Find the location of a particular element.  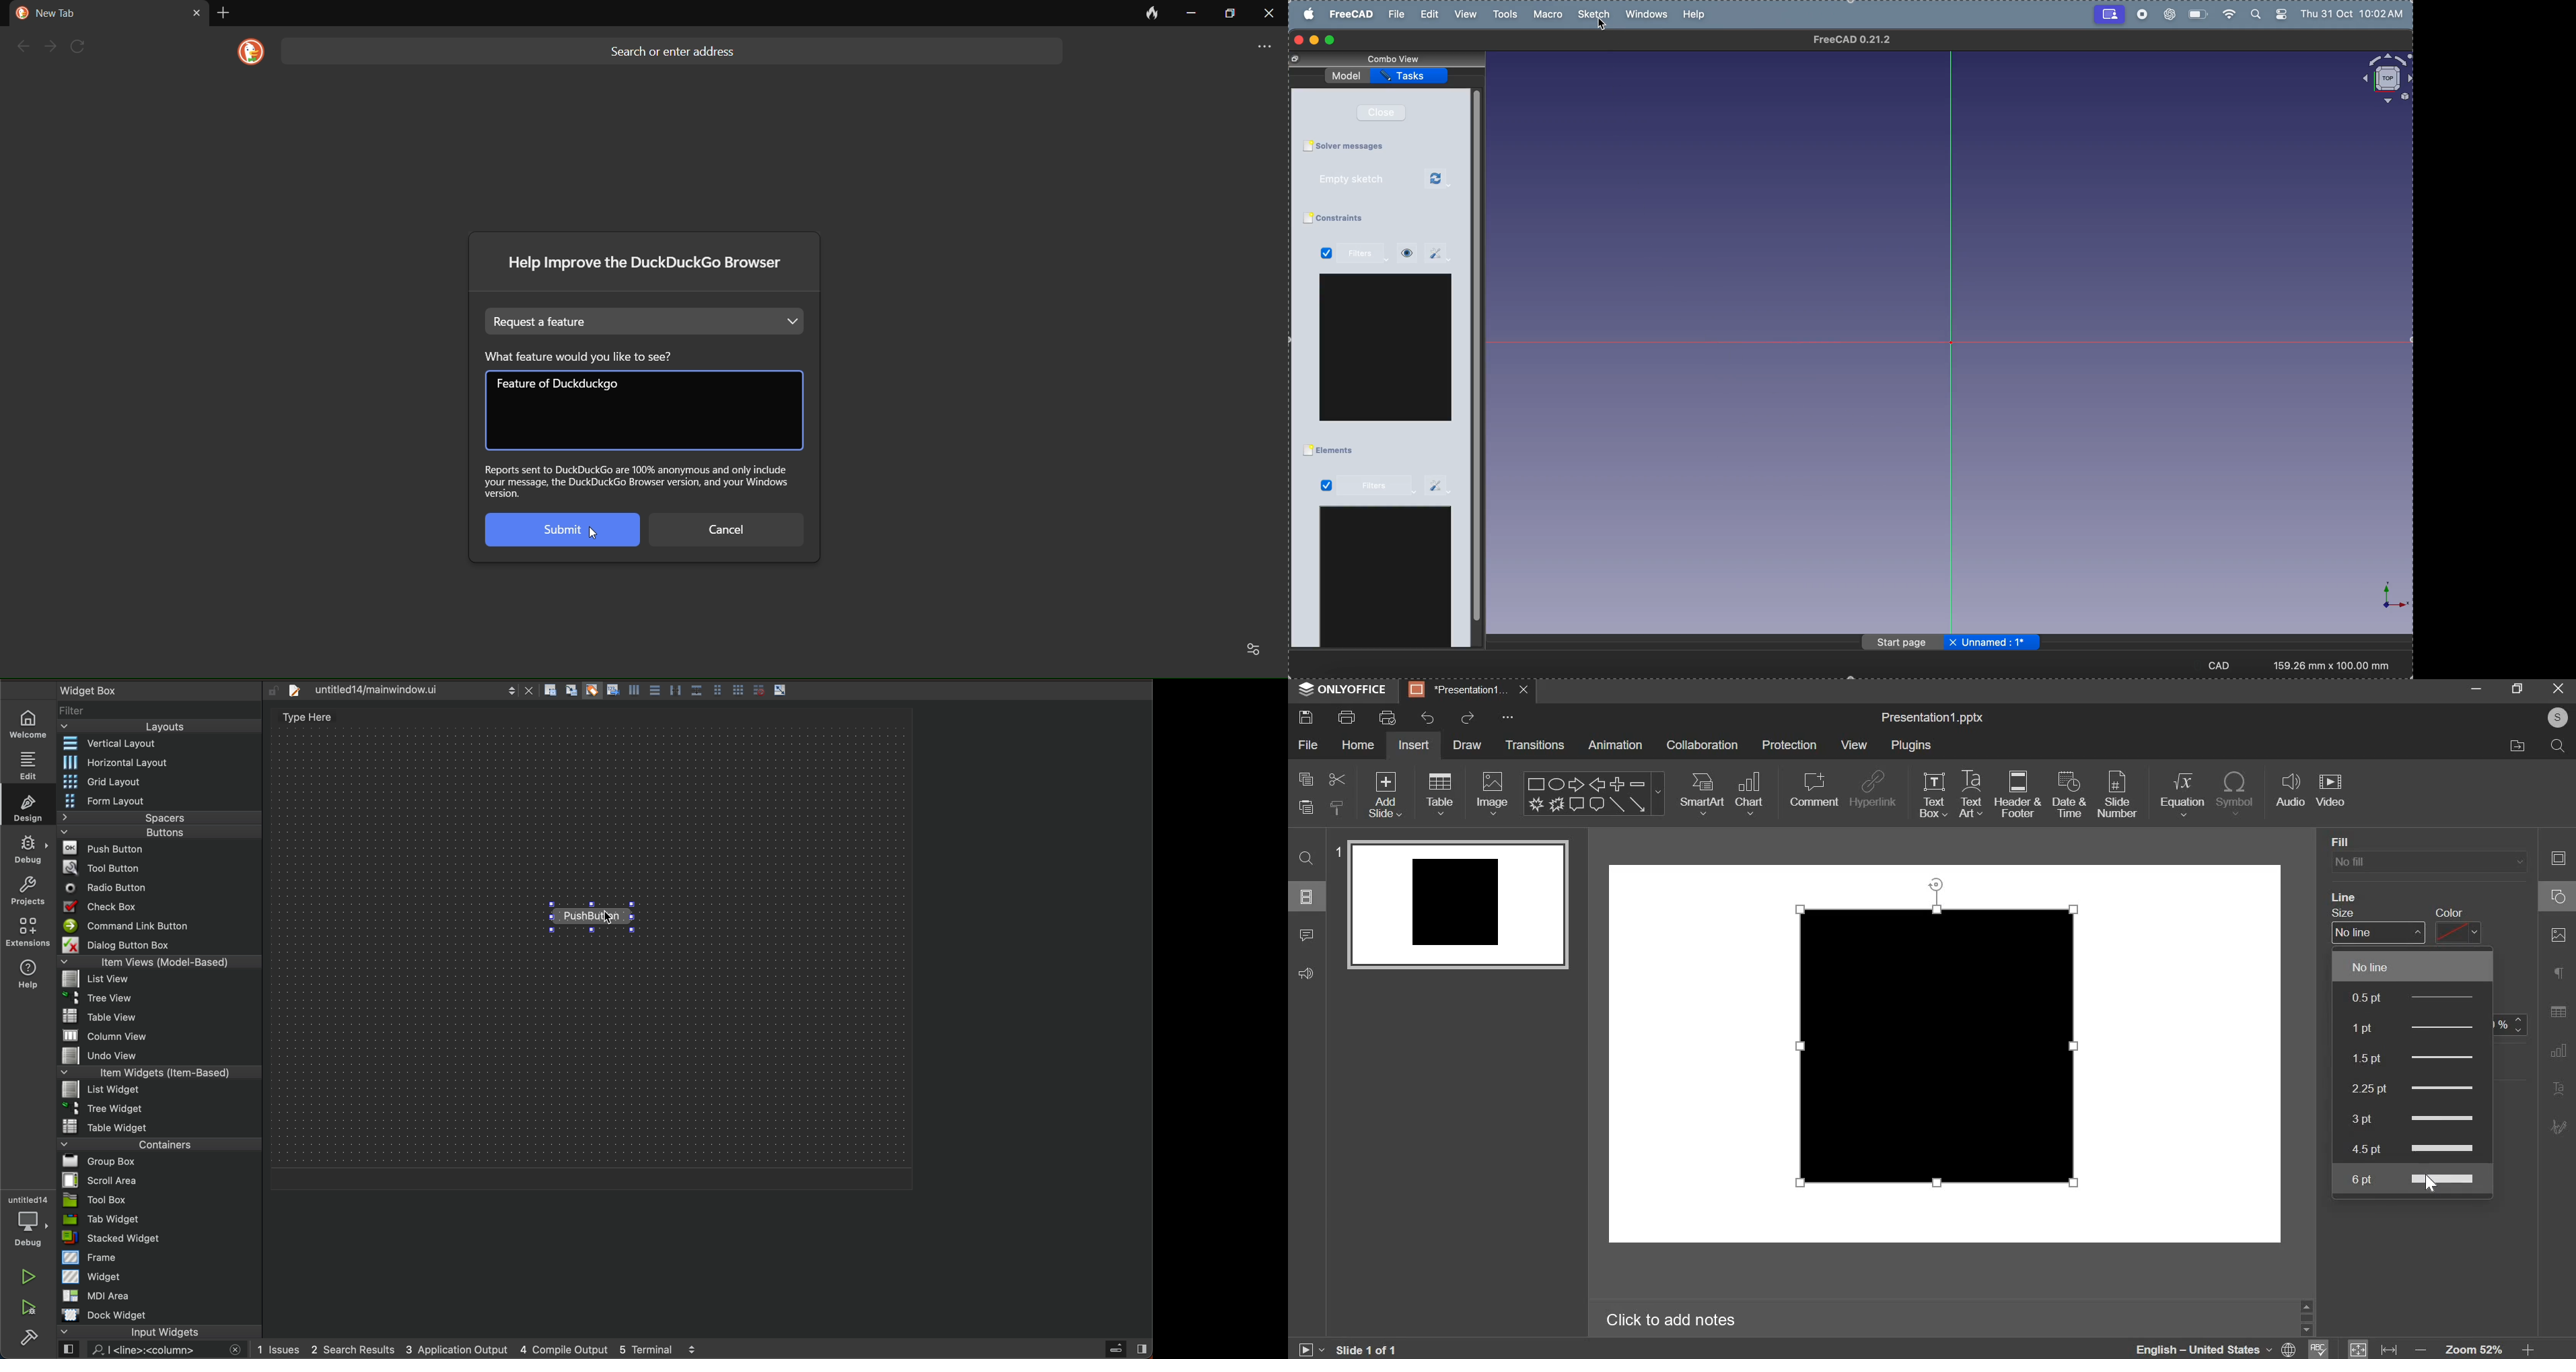

video is located at coordinates (2330, 790).